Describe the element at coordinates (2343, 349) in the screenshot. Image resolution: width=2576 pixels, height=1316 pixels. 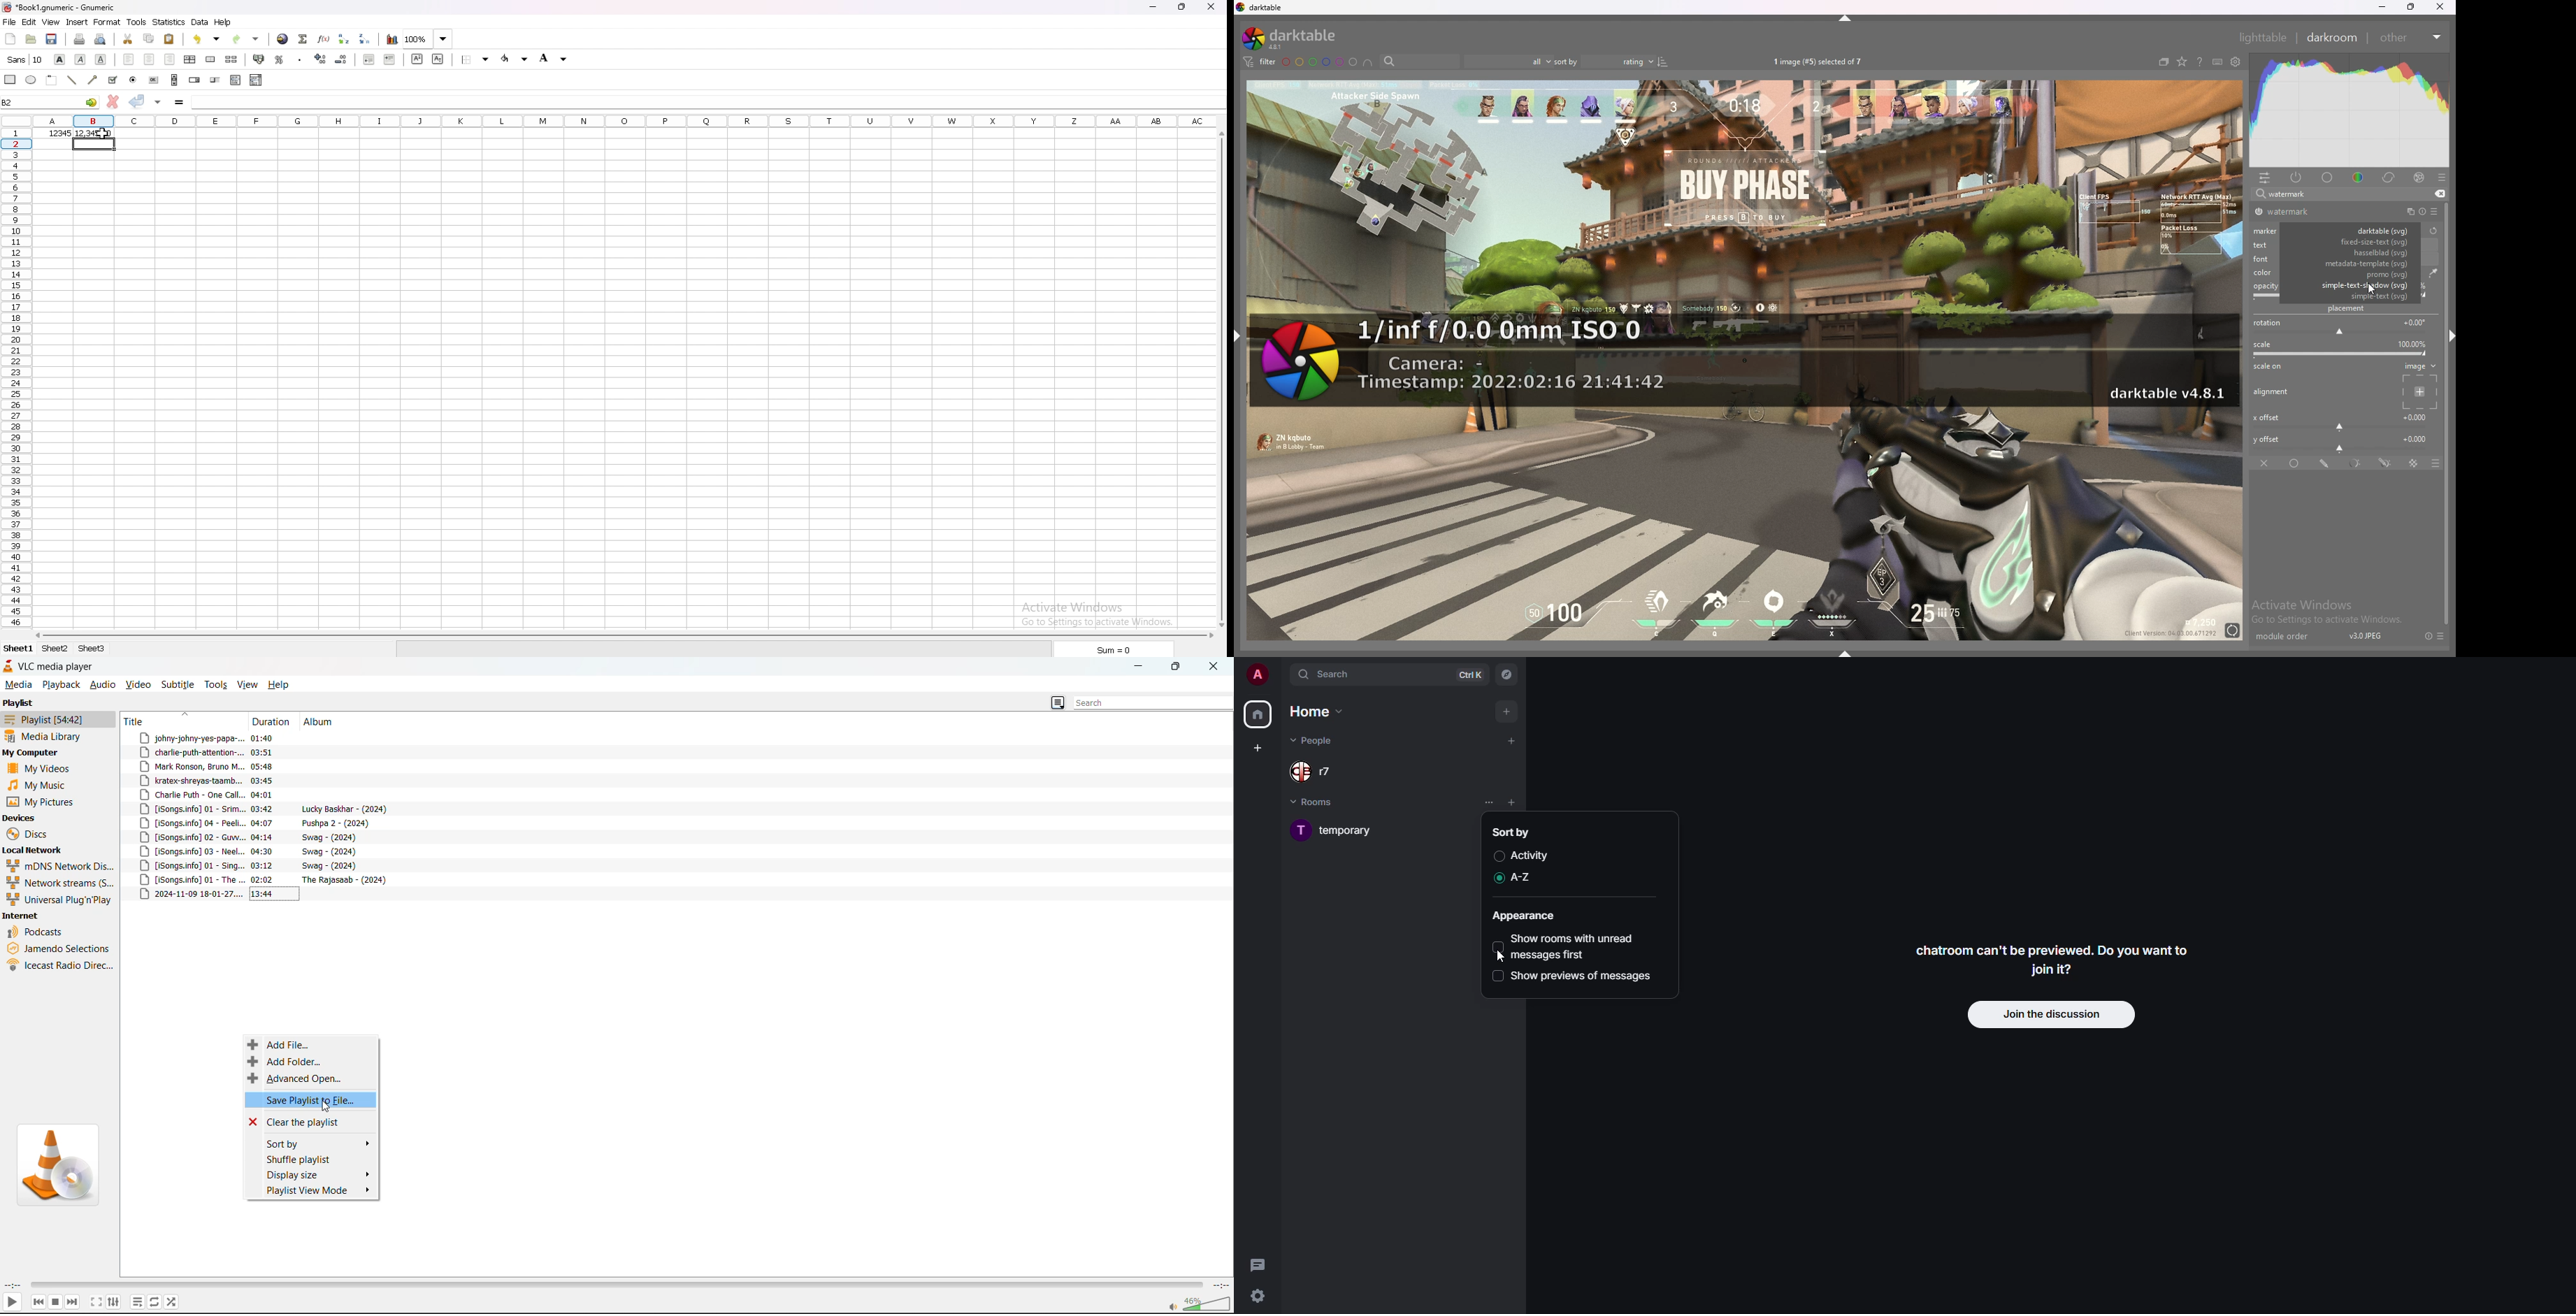
I see `scale` at that location.